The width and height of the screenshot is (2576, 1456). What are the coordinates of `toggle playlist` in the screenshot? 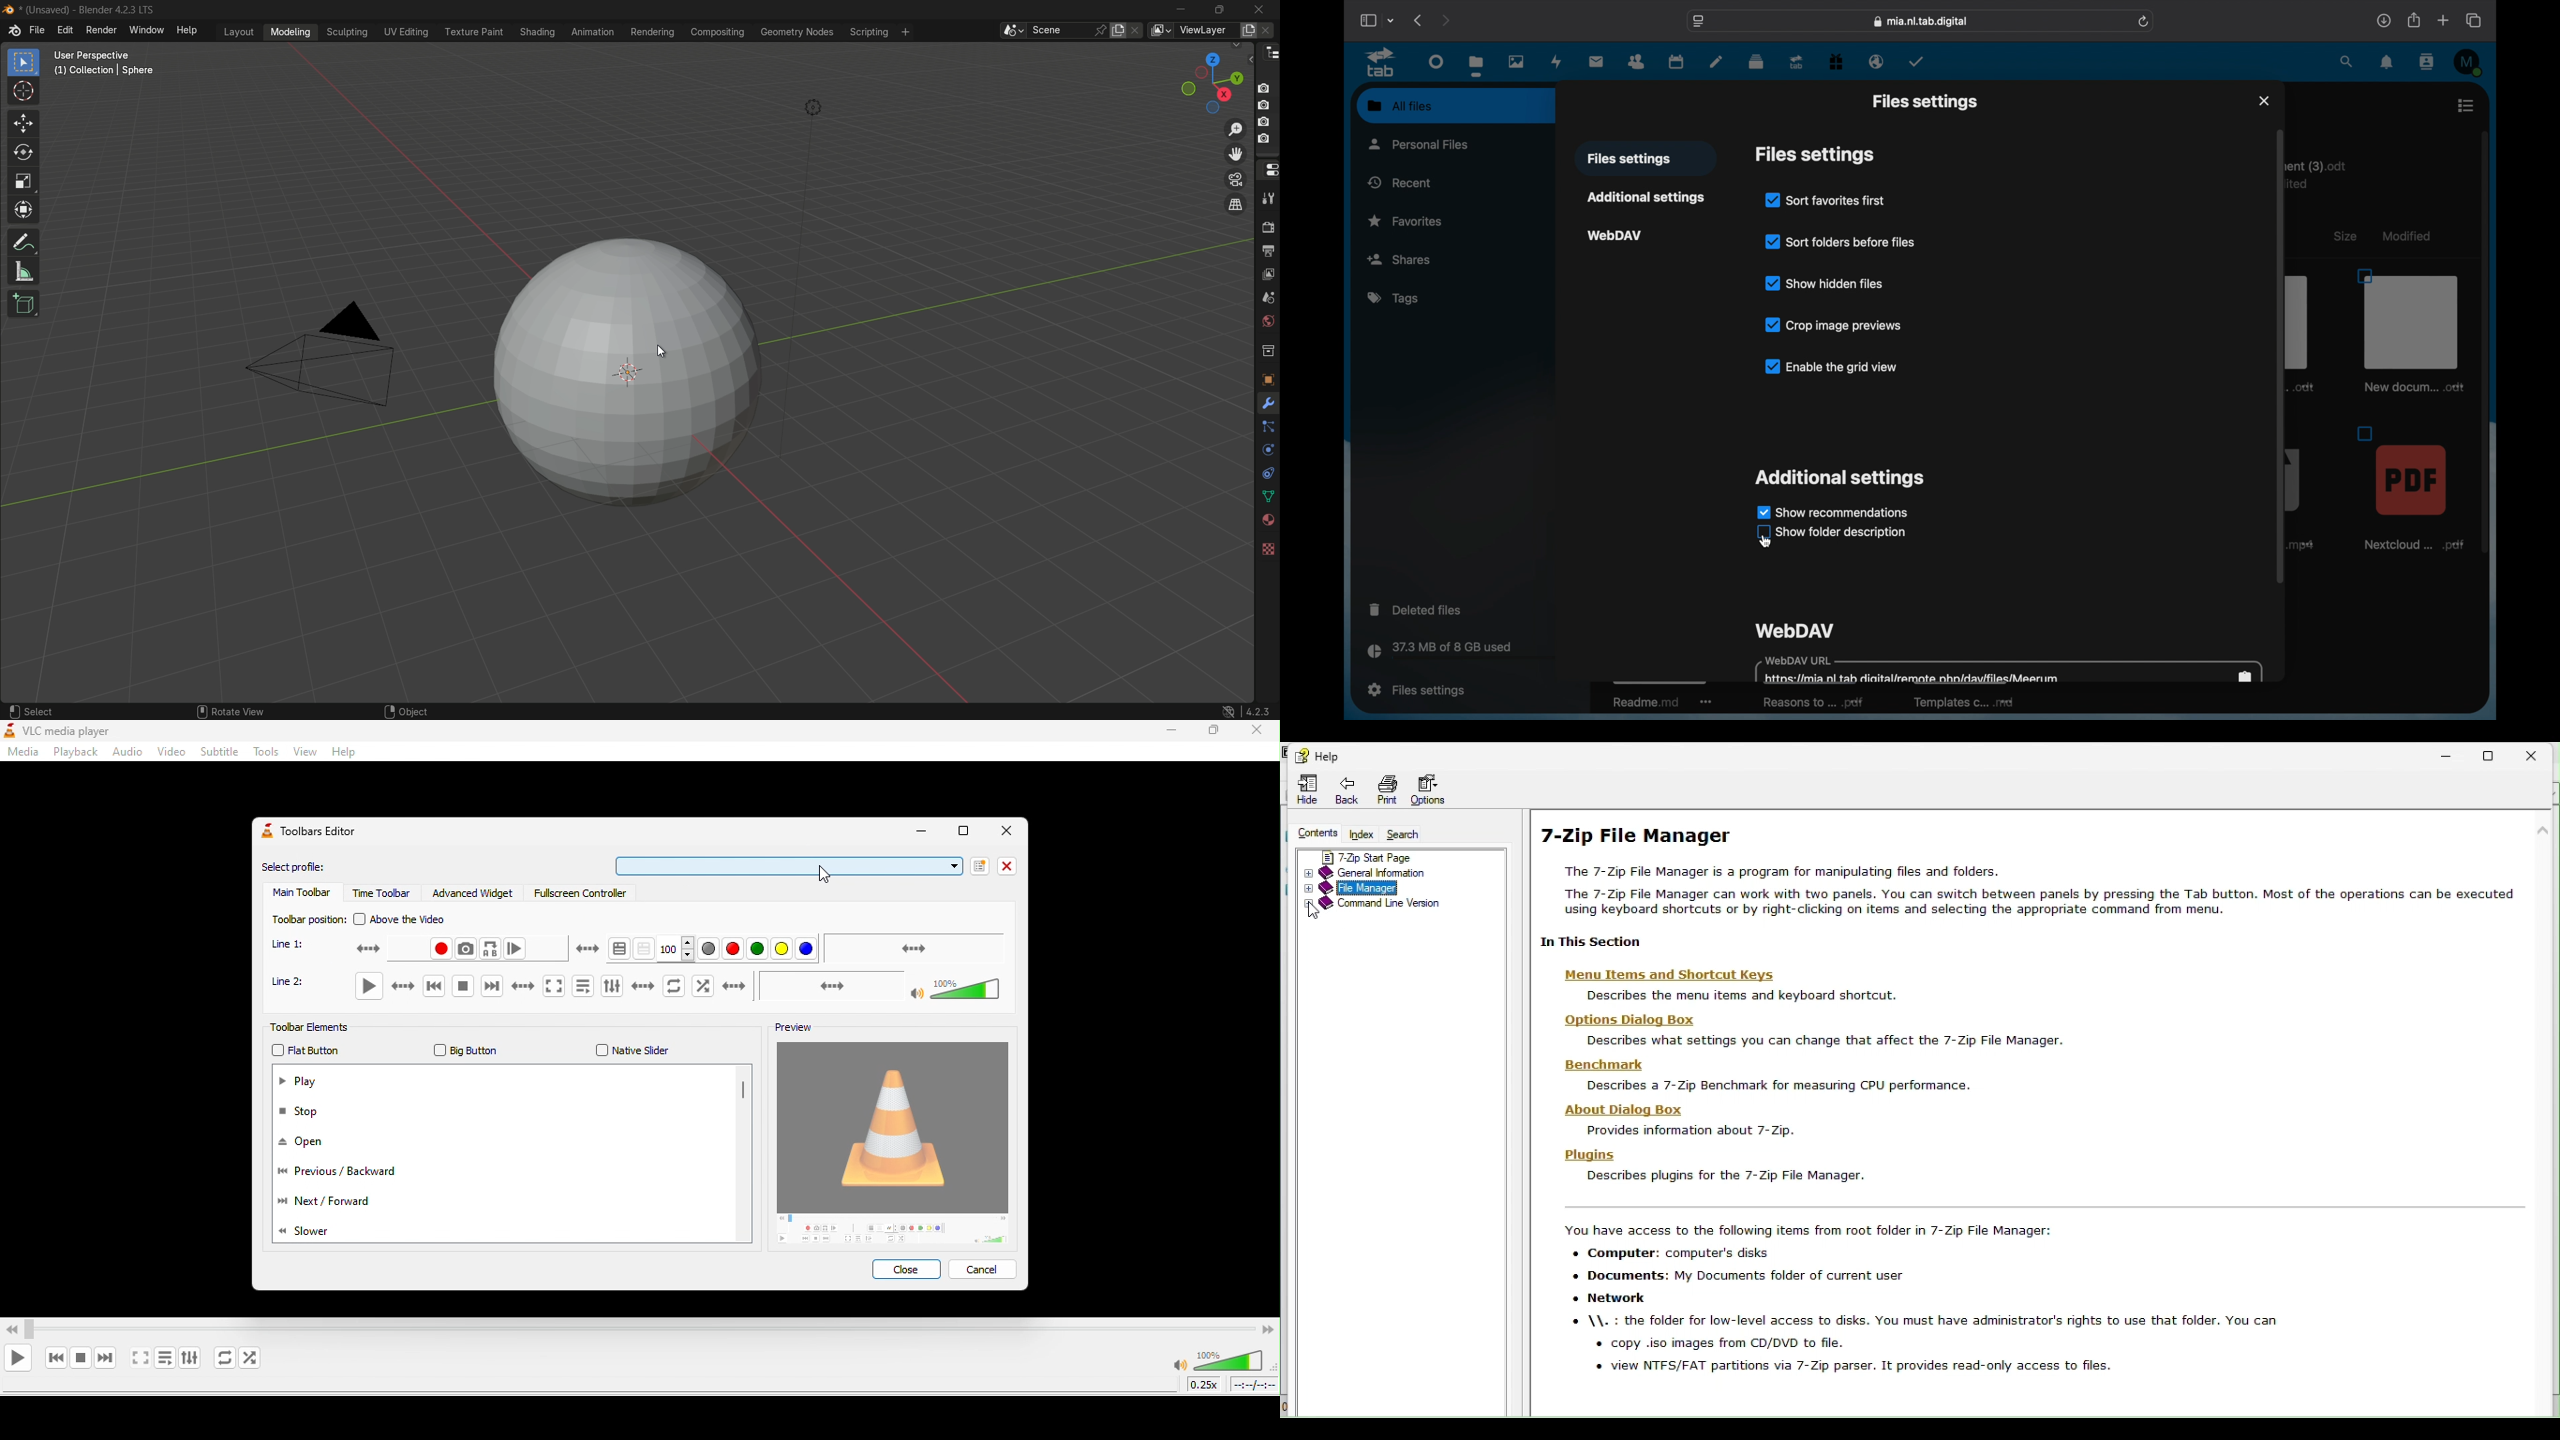 It's located at (584, 985).